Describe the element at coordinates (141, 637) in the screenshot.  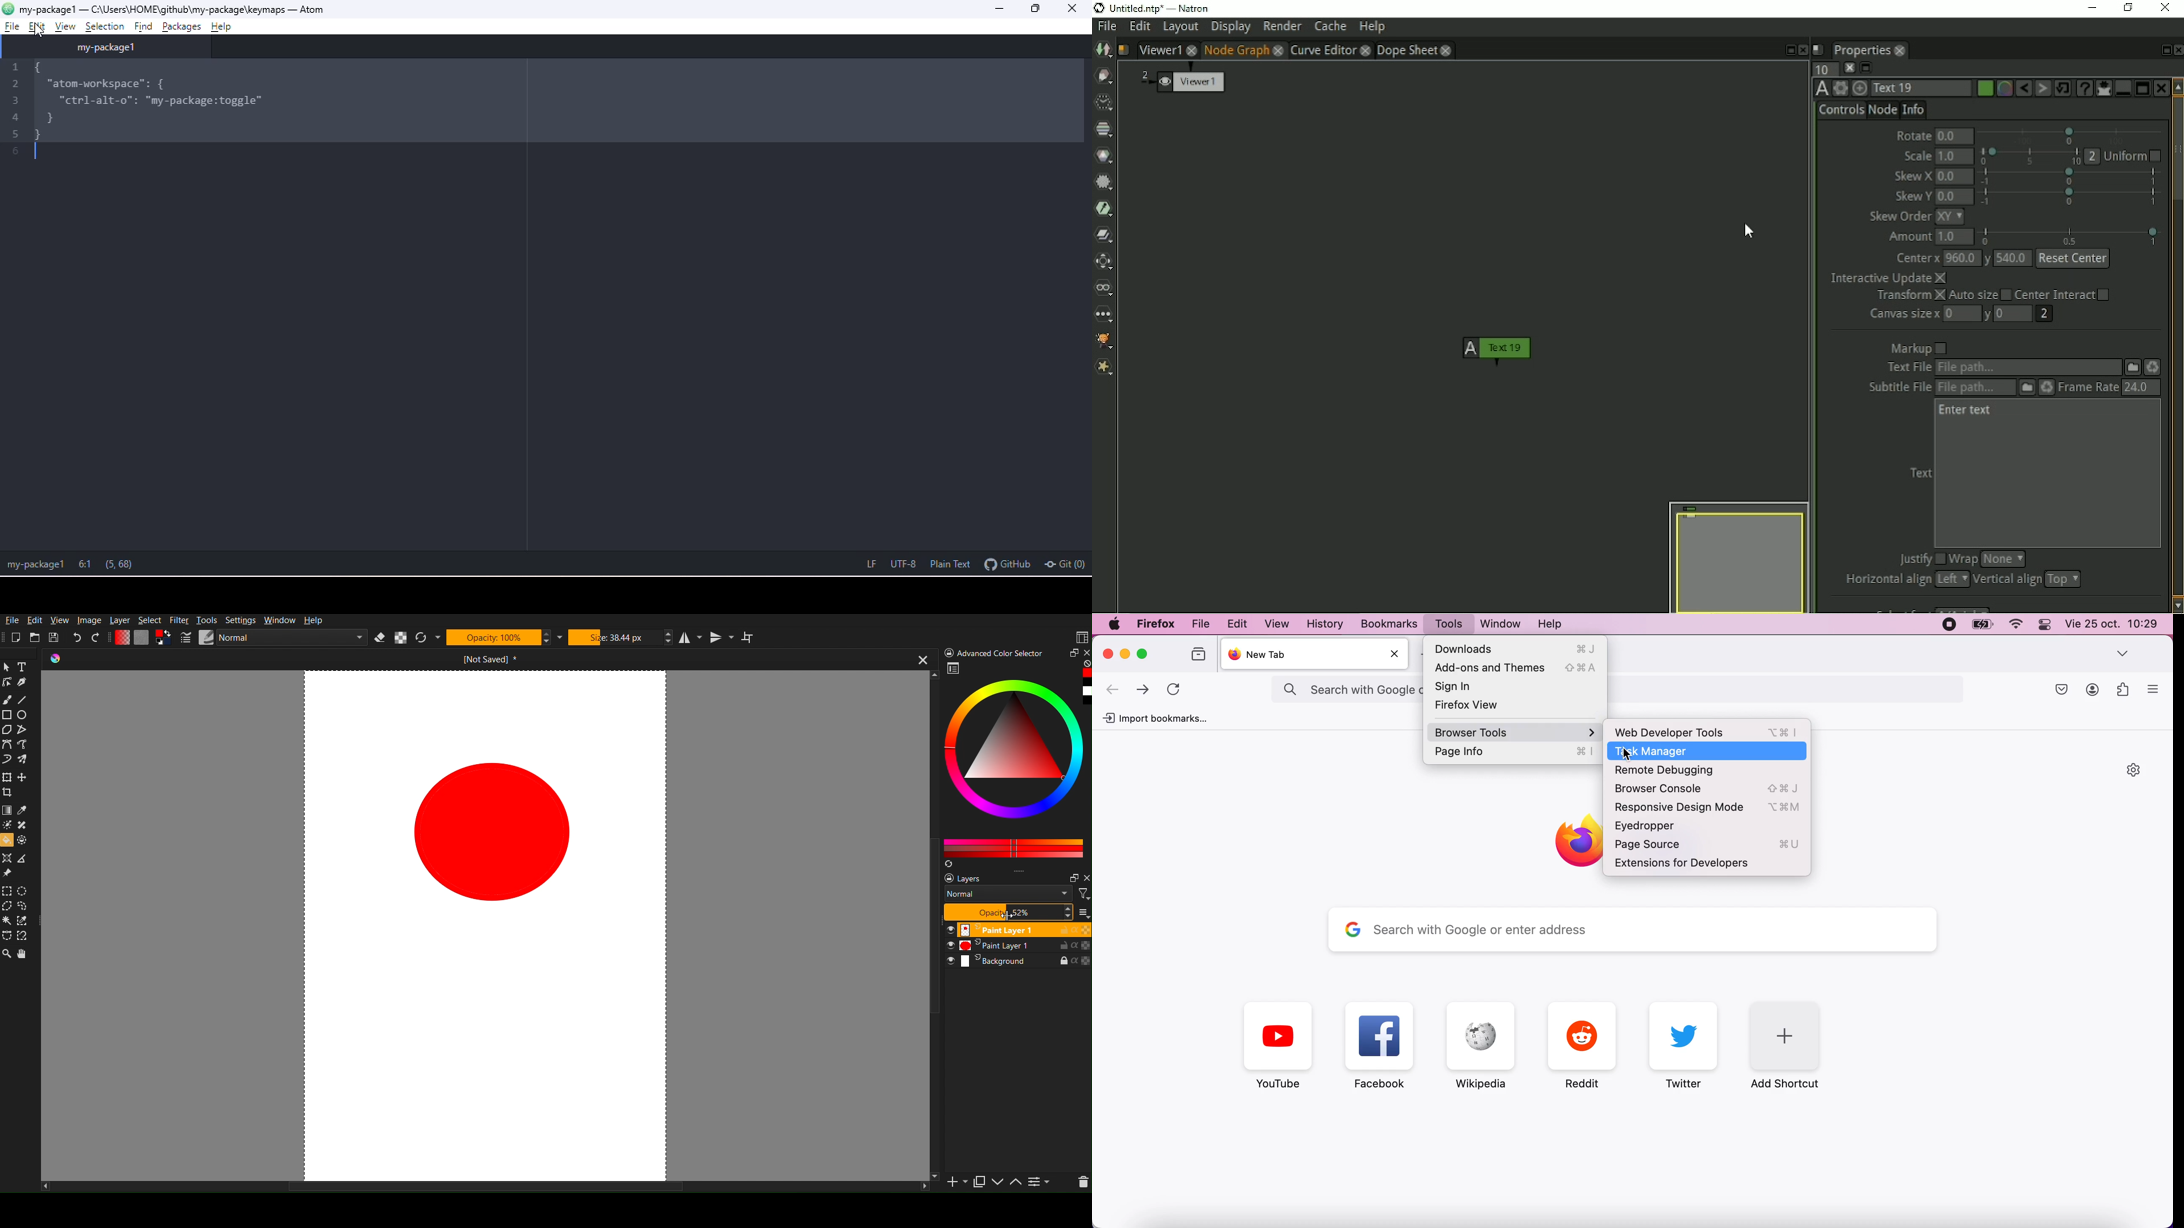
I see `Plain Canvas` at that location.